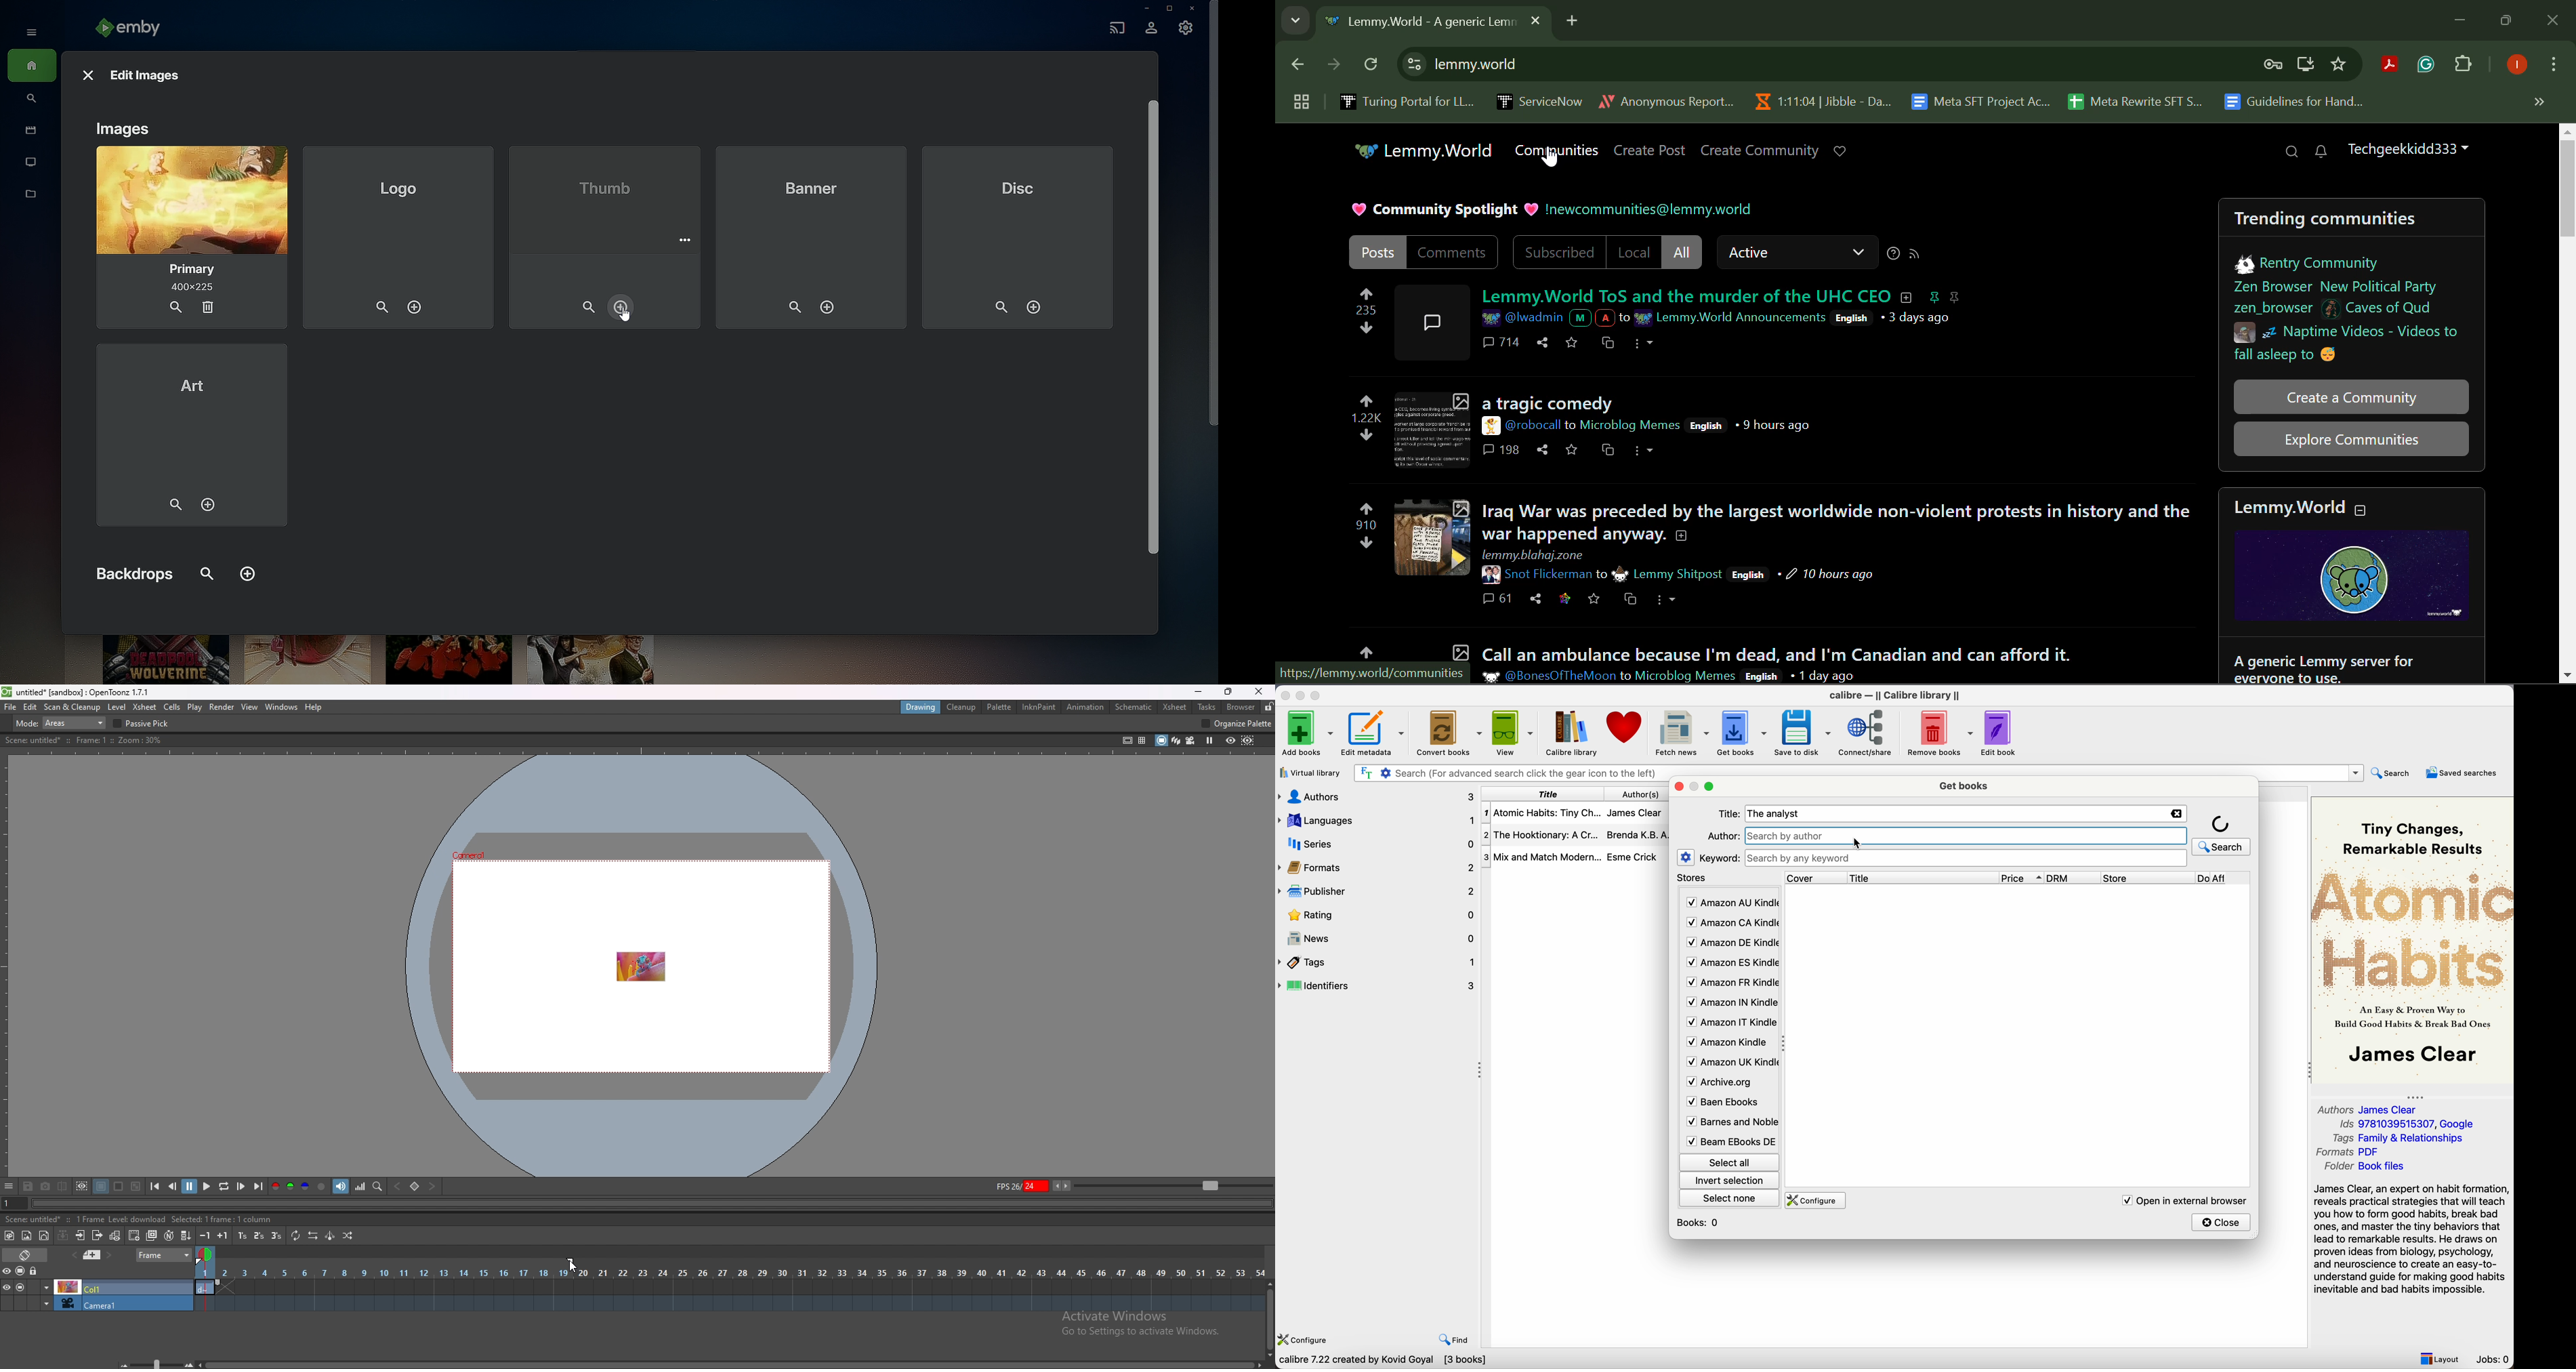  What do you see at coordinates (1367, 311) in the screenshot?
I see `Post Vote Counter` at bounding box center [1367, 311].